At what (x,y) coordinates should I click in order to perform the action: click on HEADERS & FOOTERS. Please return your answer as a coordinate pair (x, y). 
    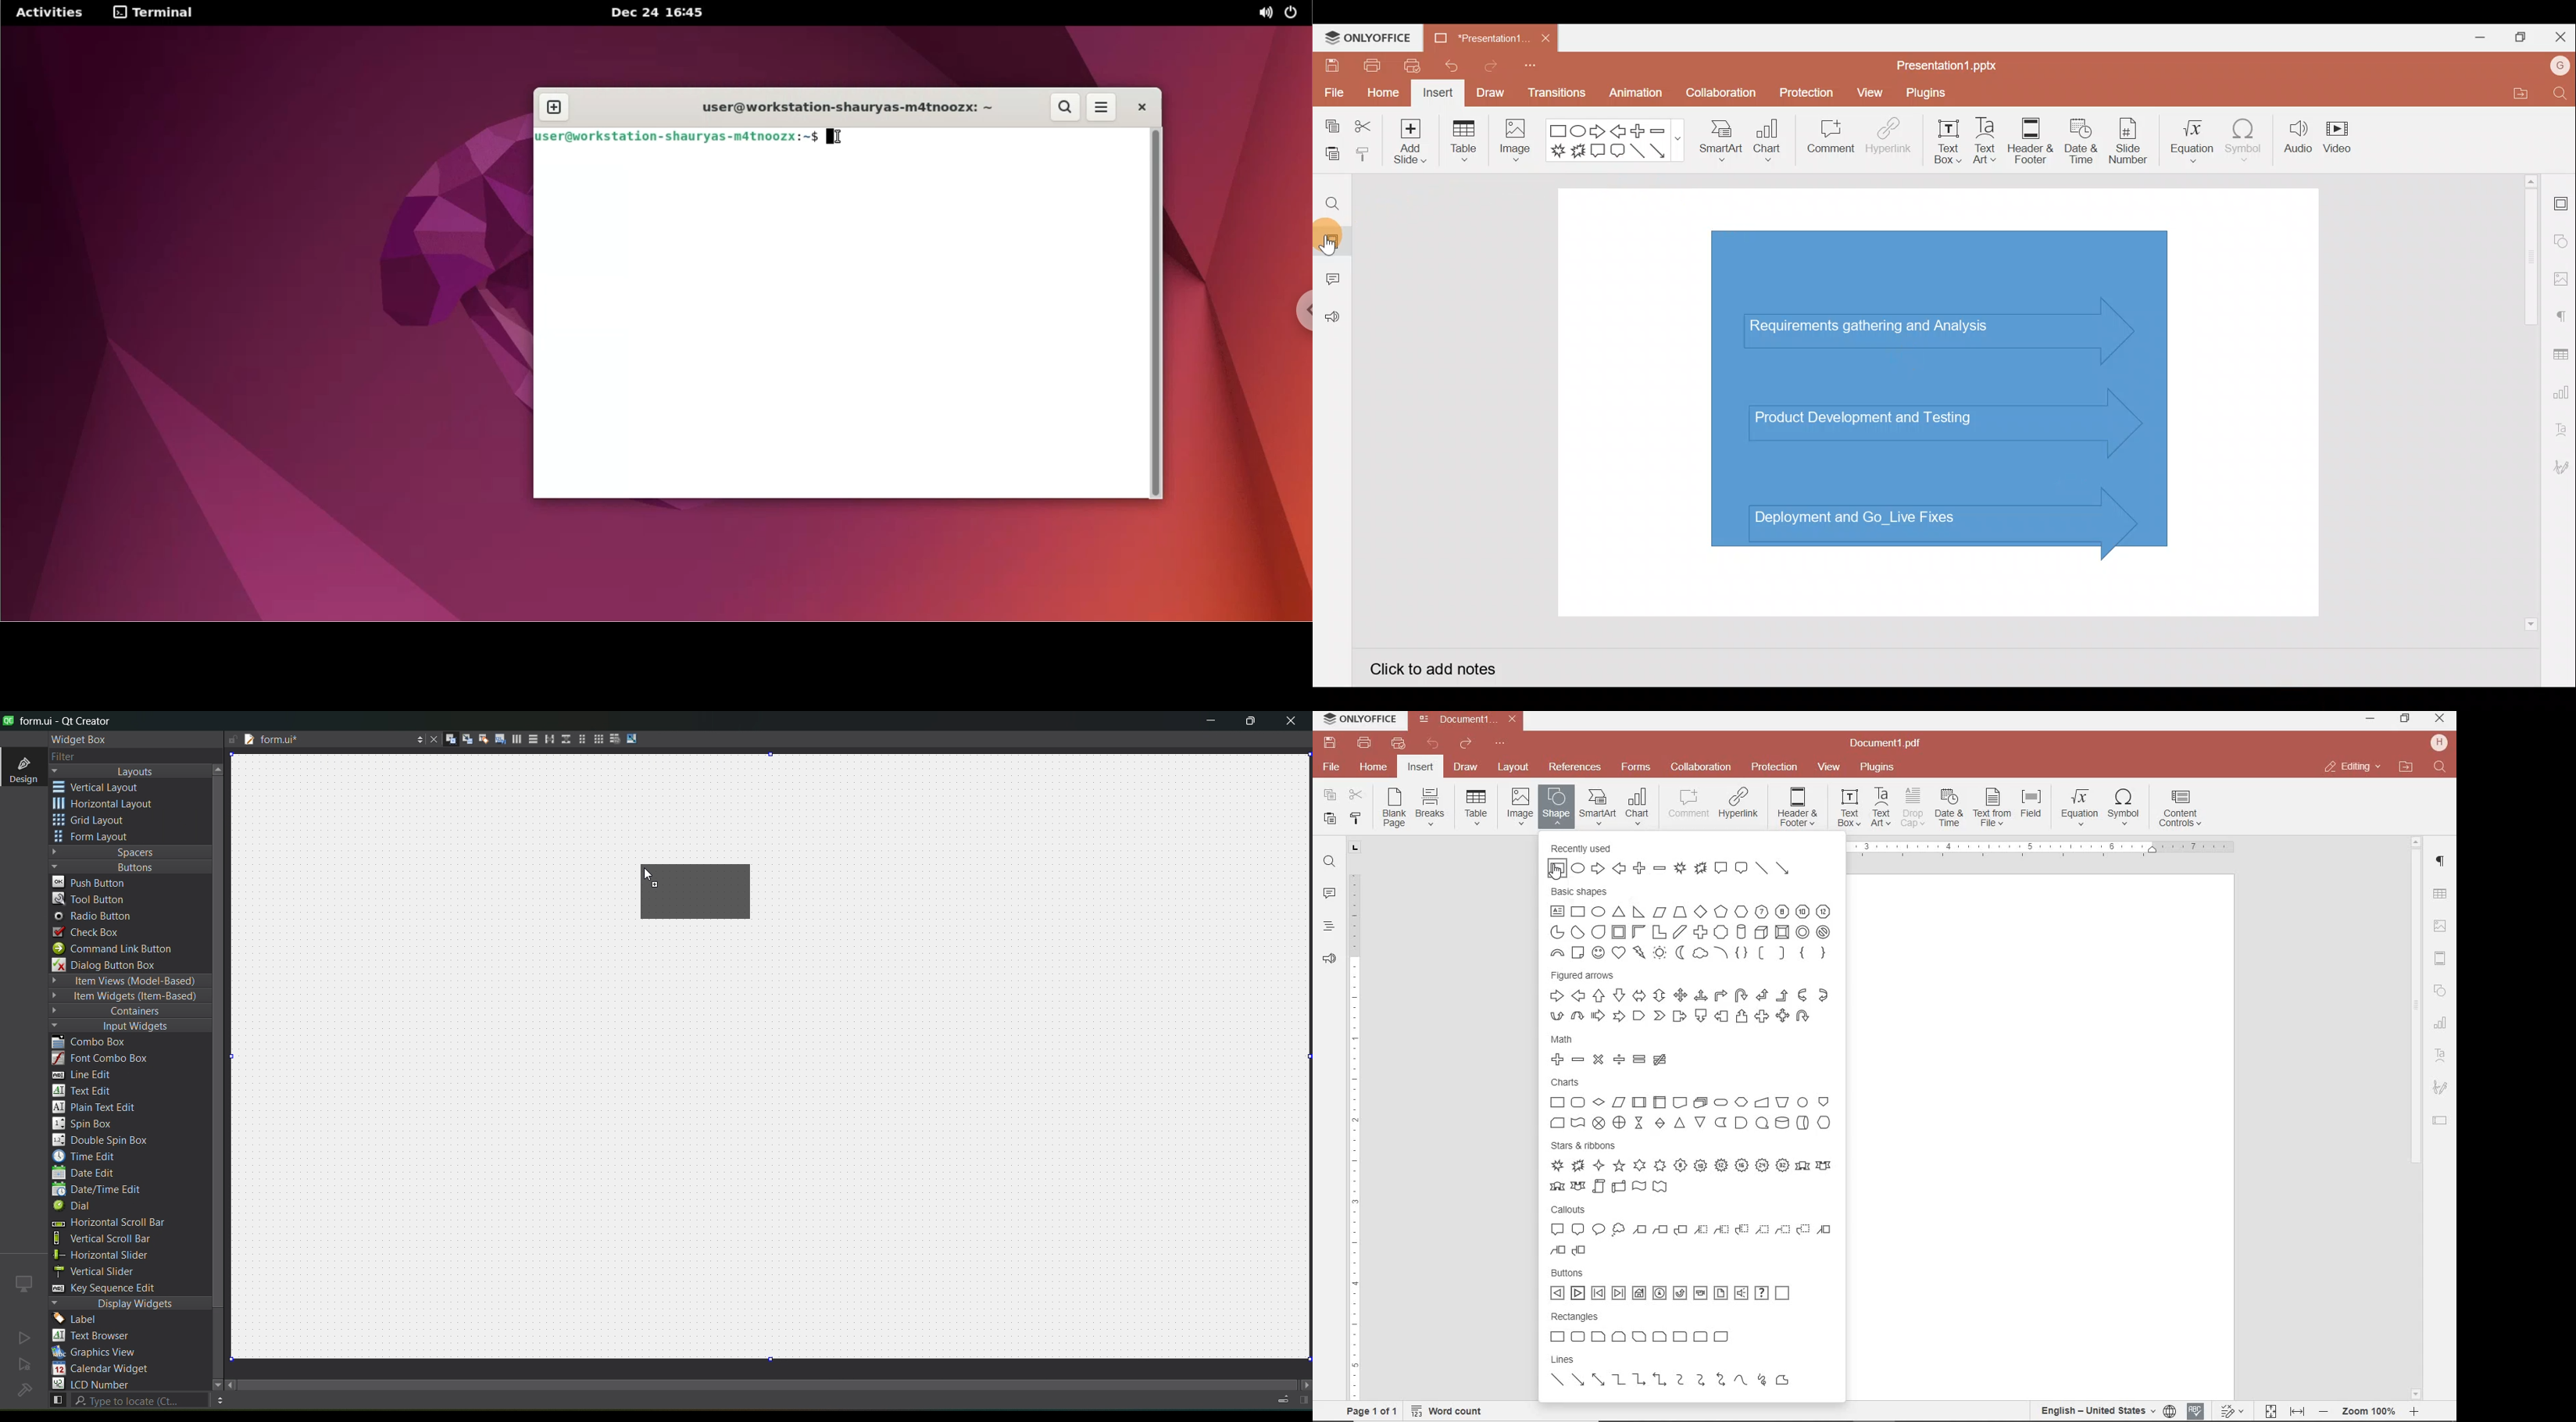
    Looking at the image, I should click on (2441, 959).